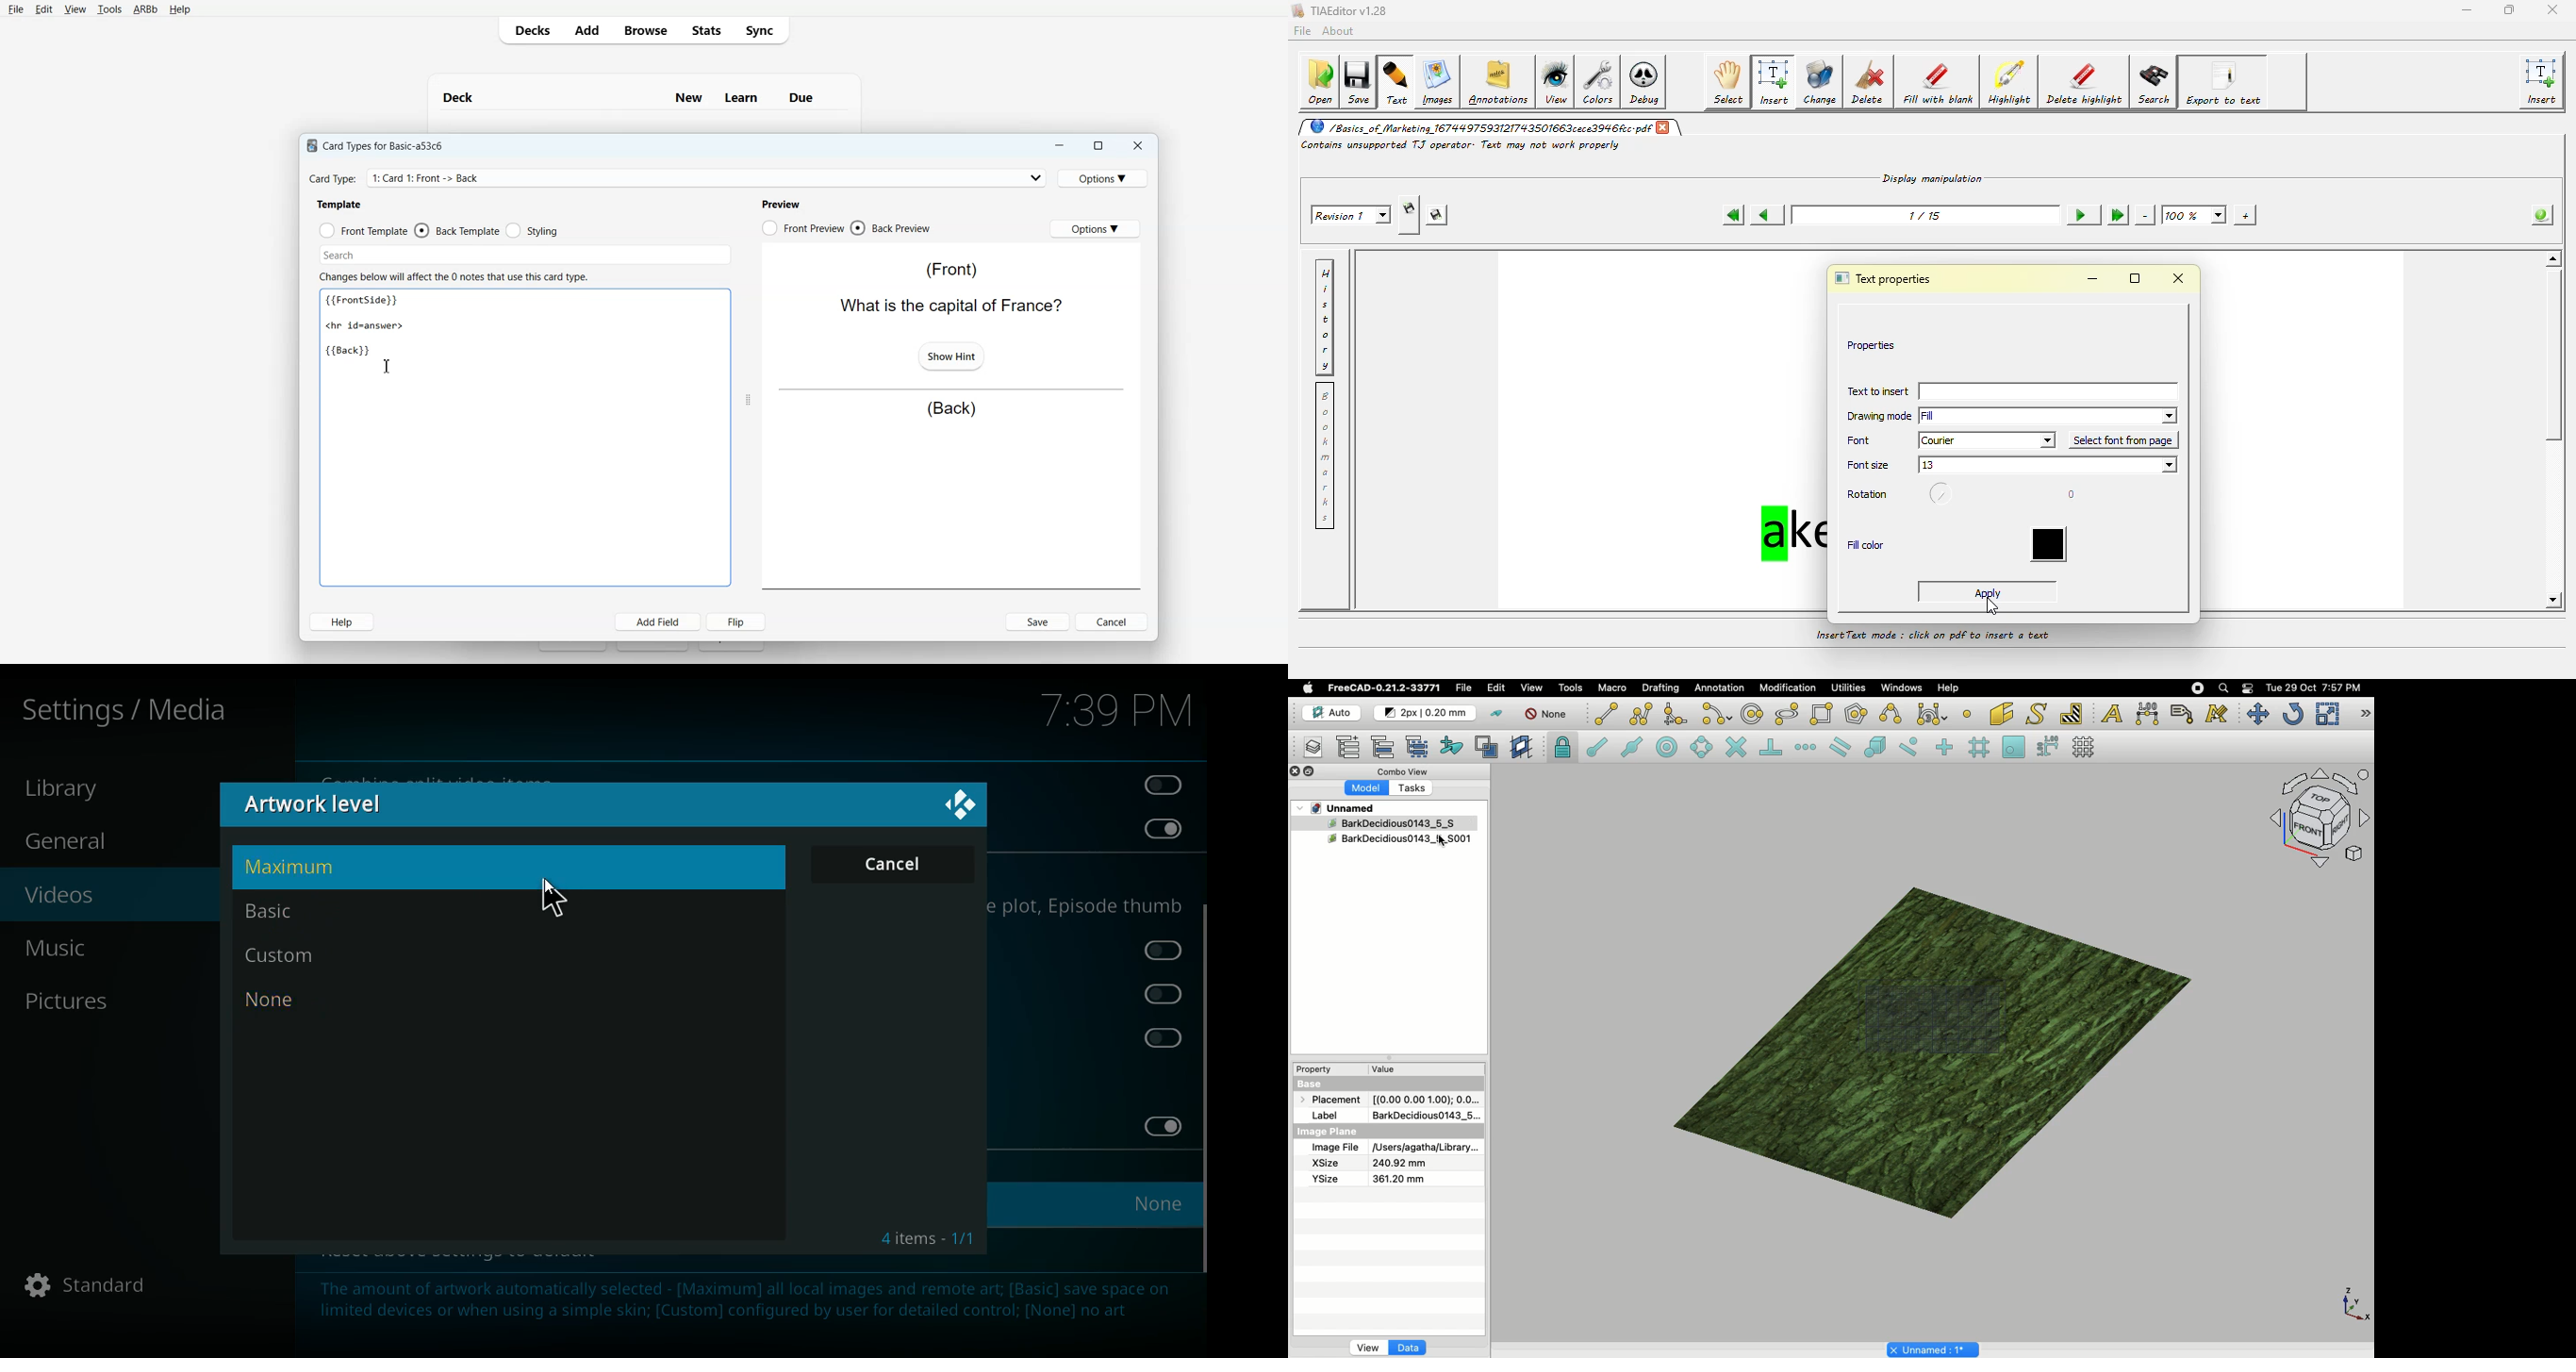 This screenshot has height=1372, width=2576. I want to click on Add new named group, so click(1351, 748).